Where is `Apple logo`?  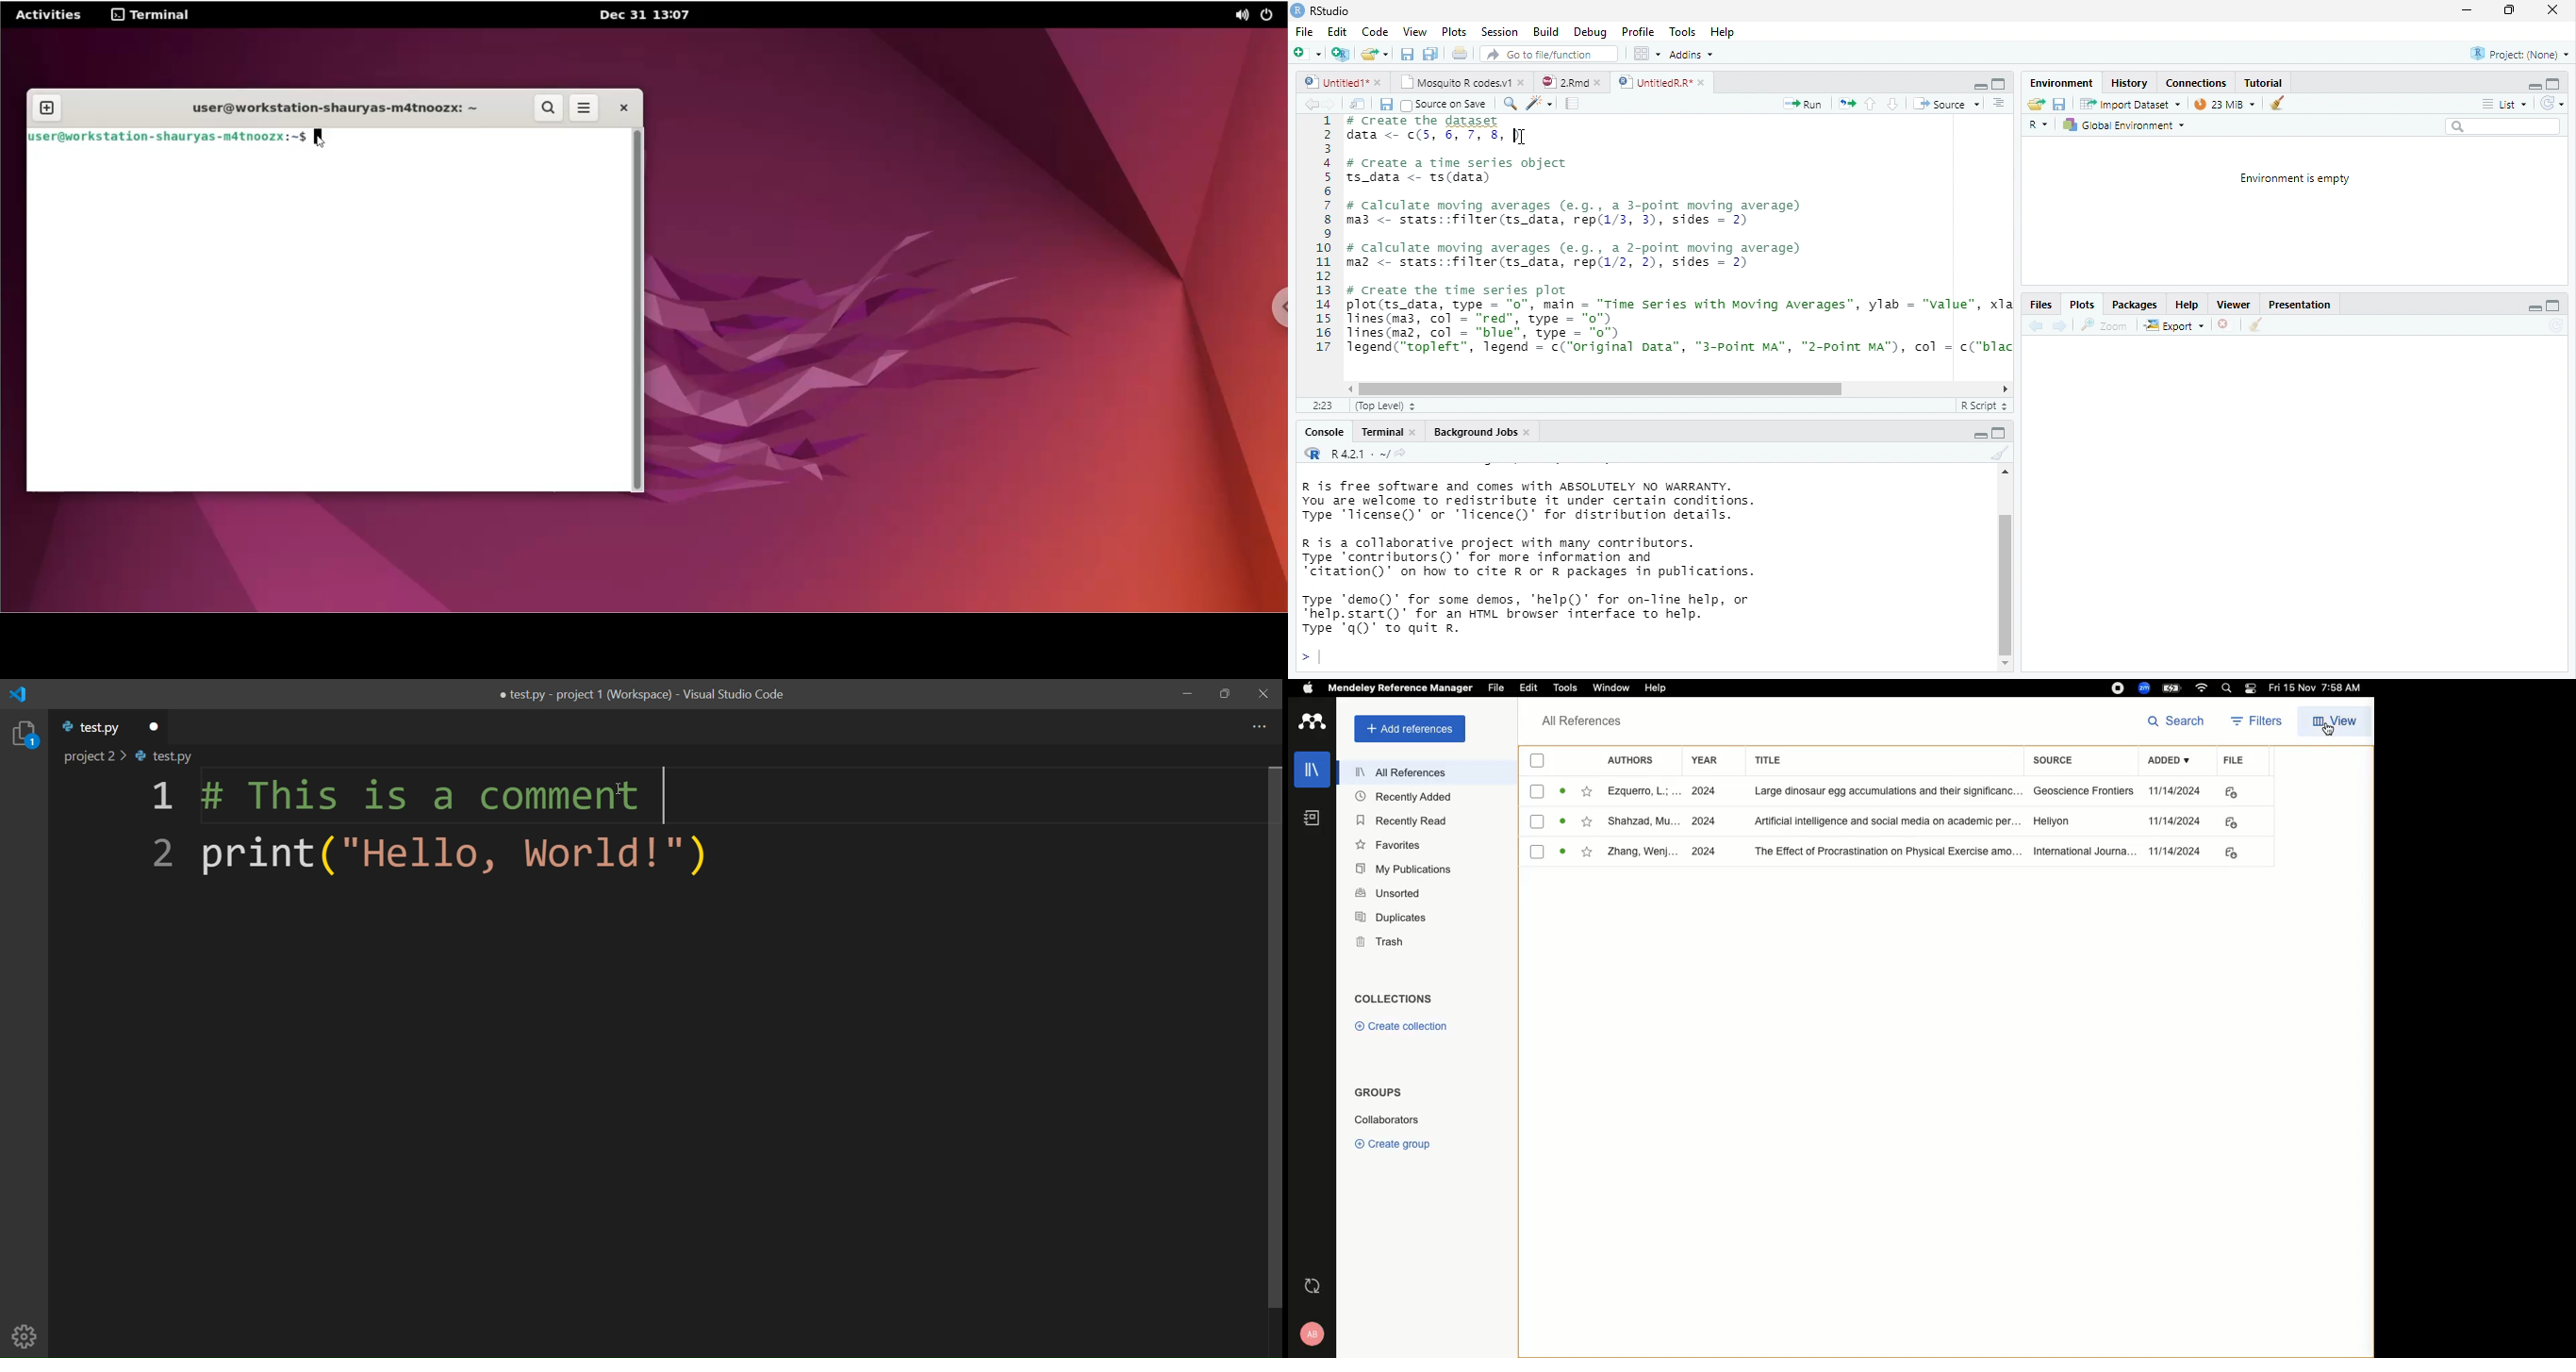
Apple logo is located at coordinates (1302, 687).